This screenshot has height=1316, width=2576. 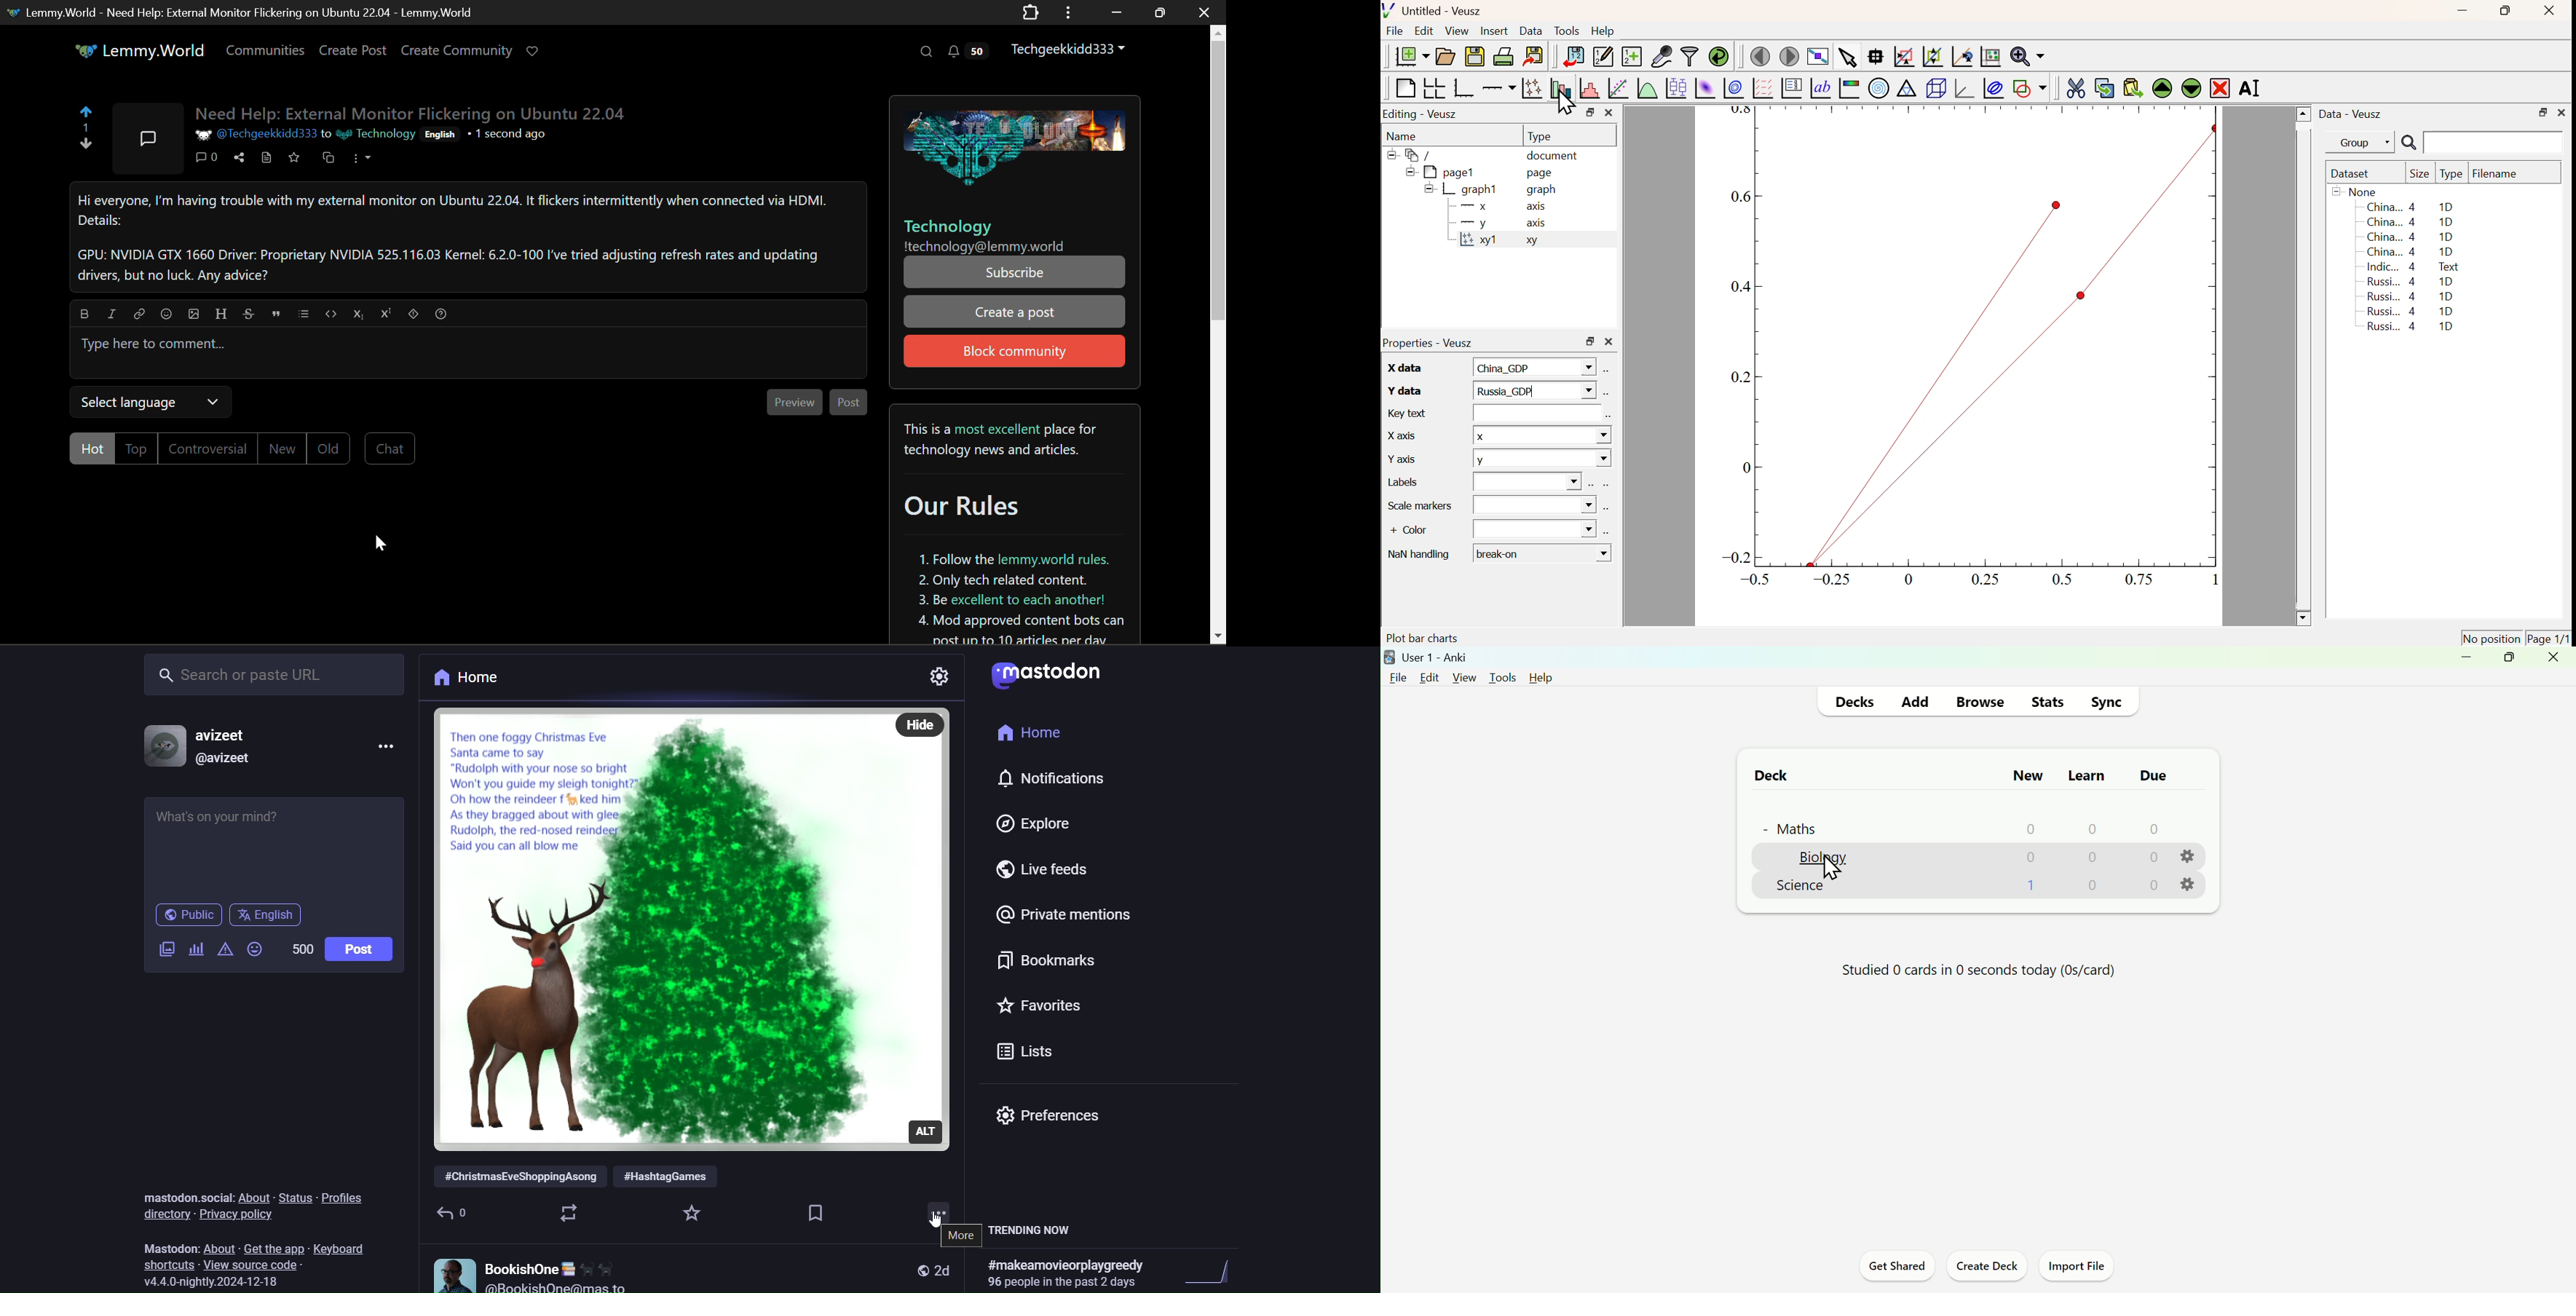 What do you see at coordinates (92, 447) in the screenshot?
I see `Hot Comment Filter` at bounding box center [92, 447].